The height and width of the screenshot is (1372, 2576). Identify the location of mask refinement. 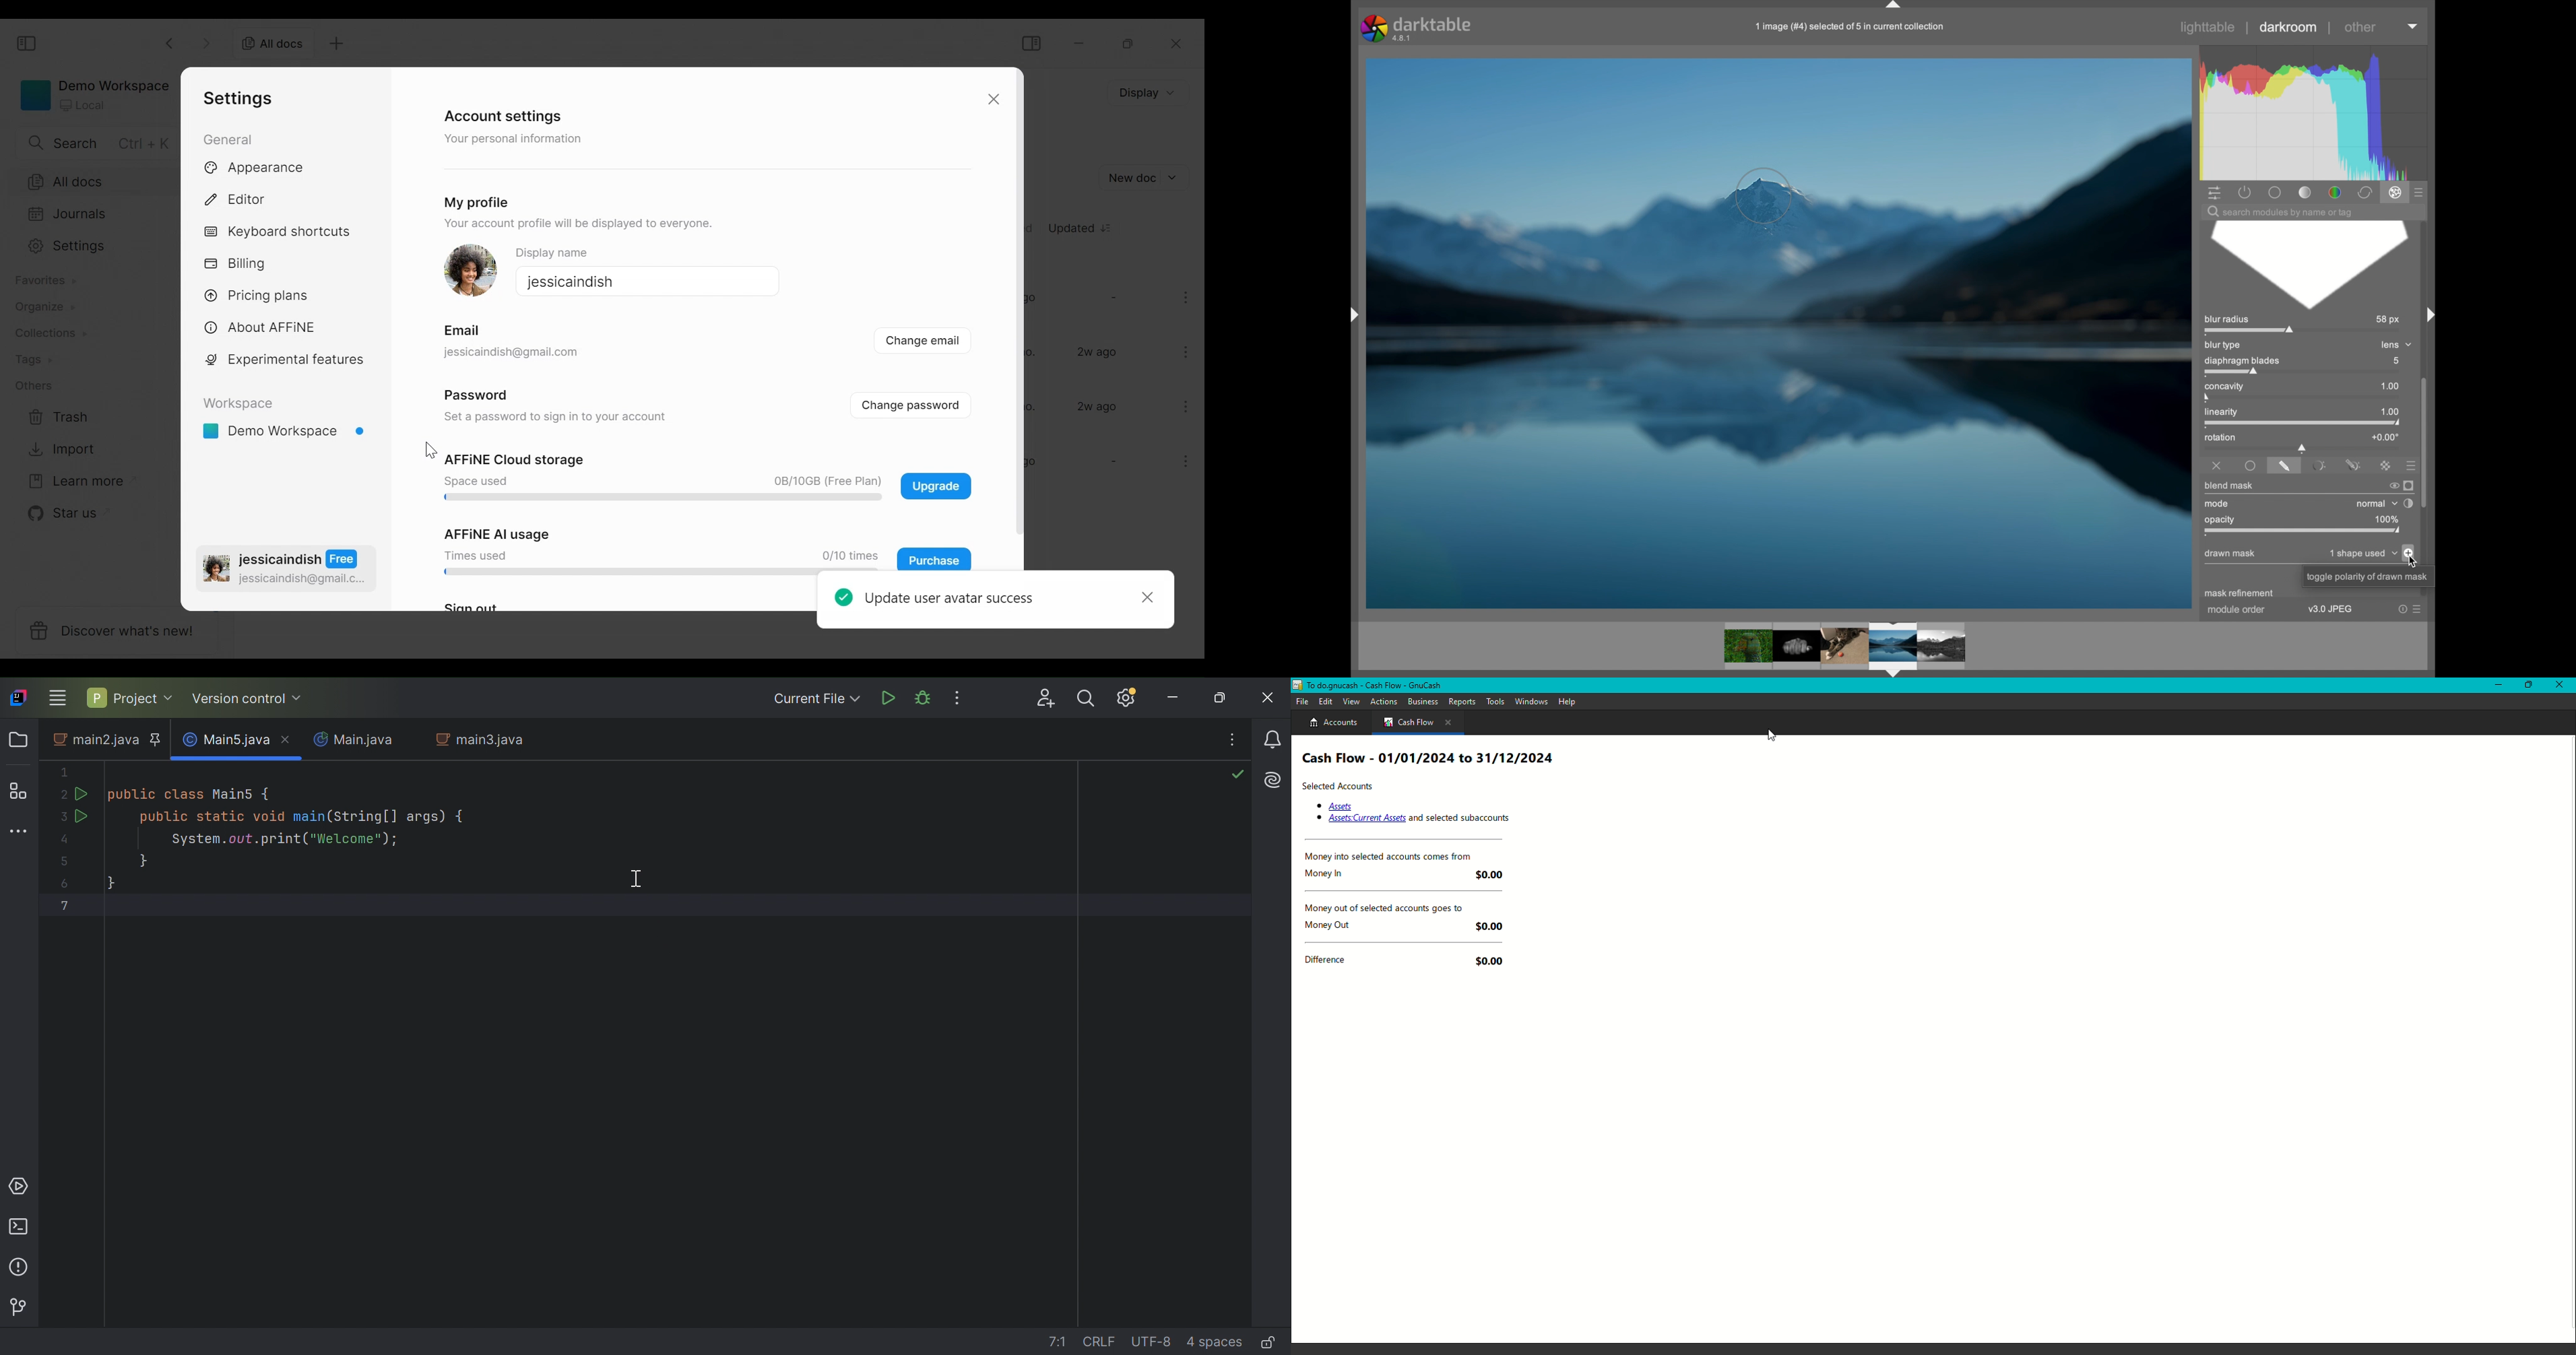
(2239, 594).